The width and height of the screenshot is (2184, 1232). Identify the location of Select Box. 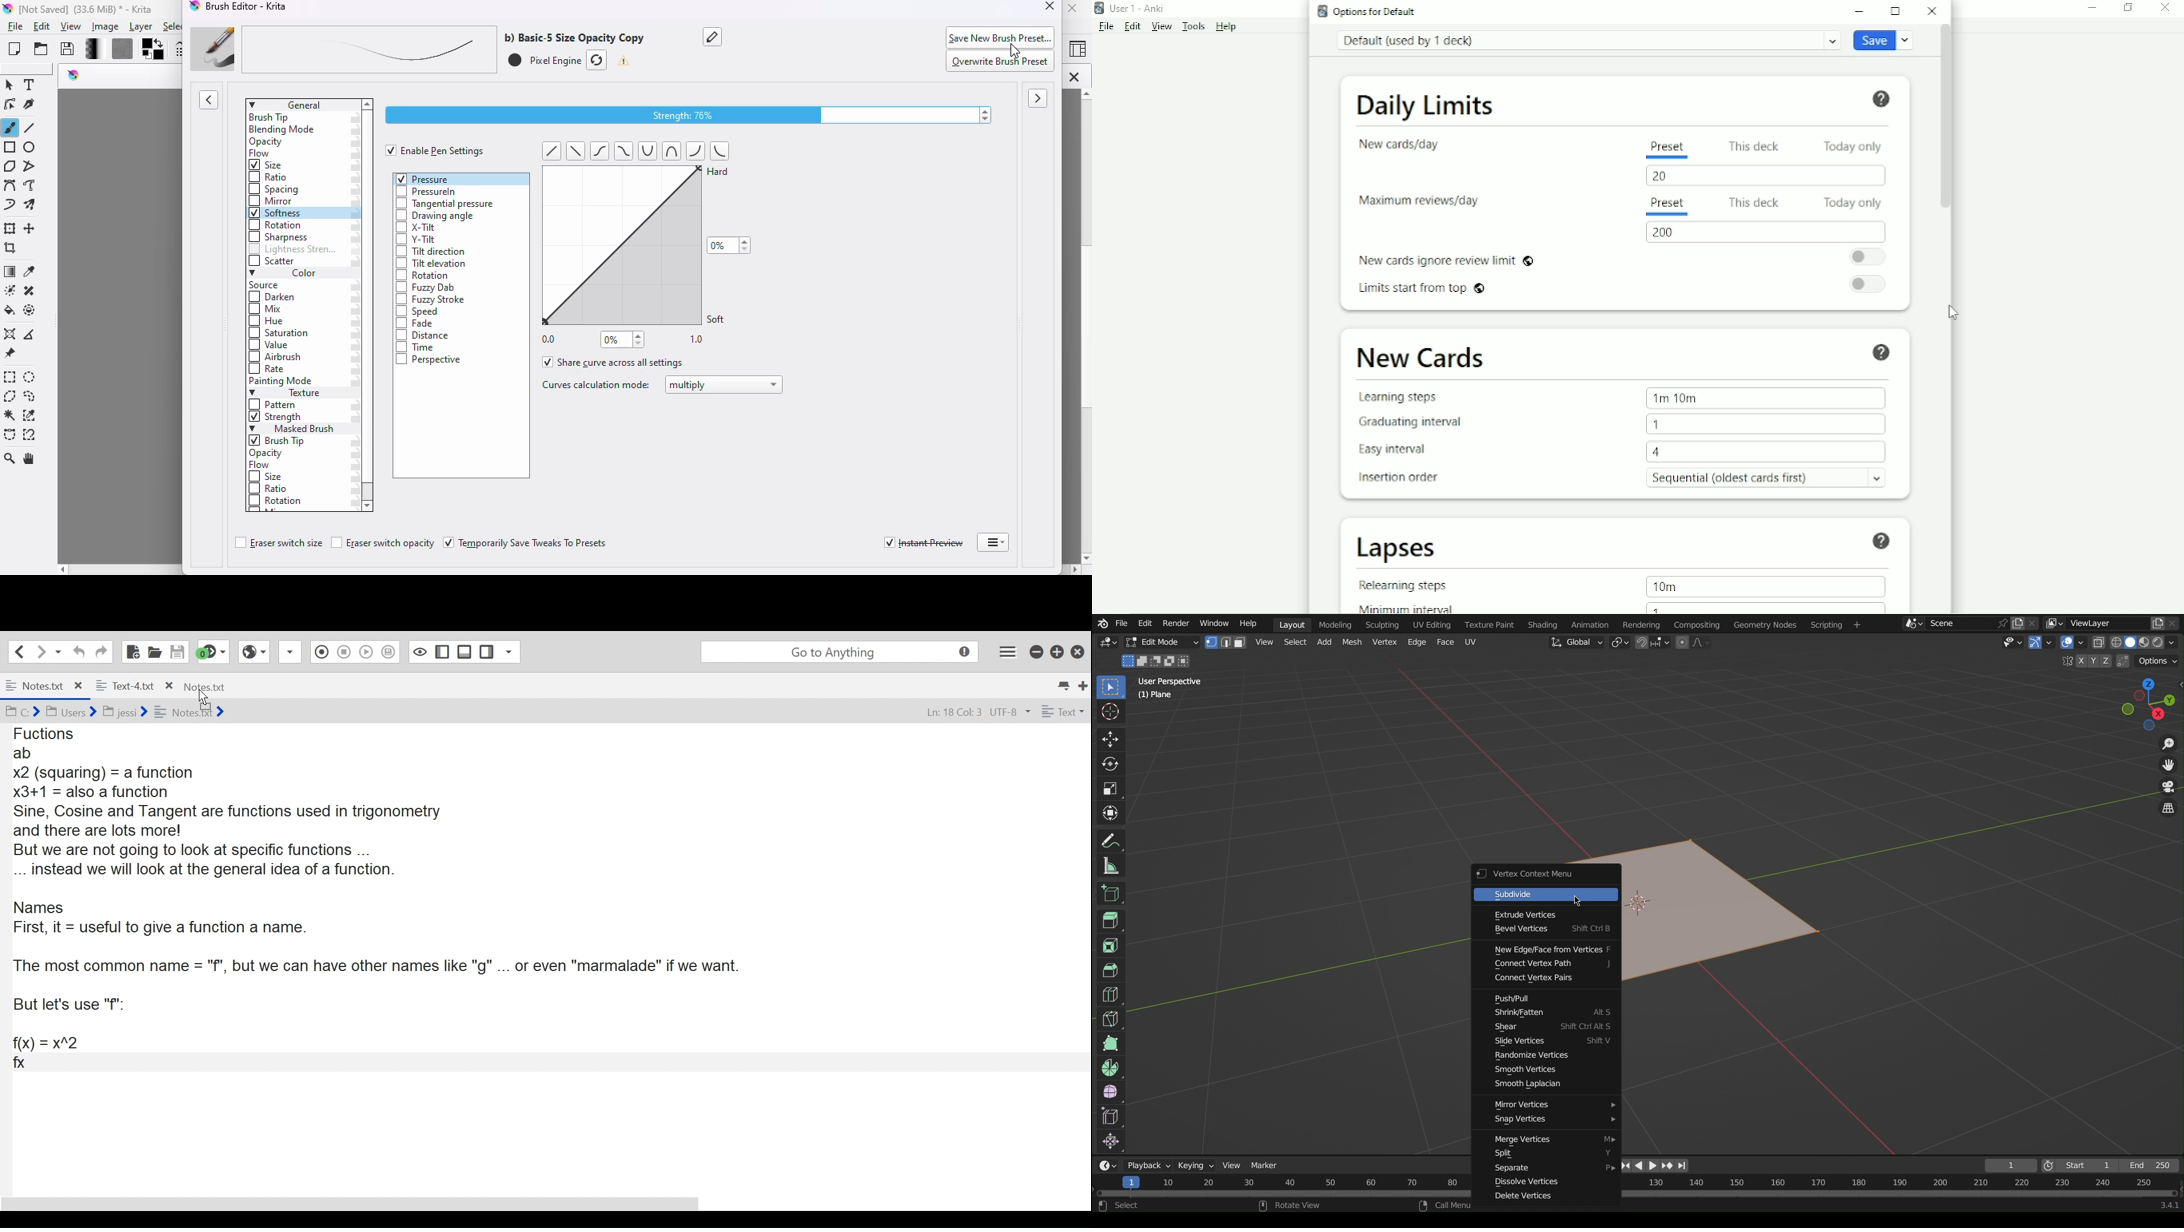
(1110, 688).